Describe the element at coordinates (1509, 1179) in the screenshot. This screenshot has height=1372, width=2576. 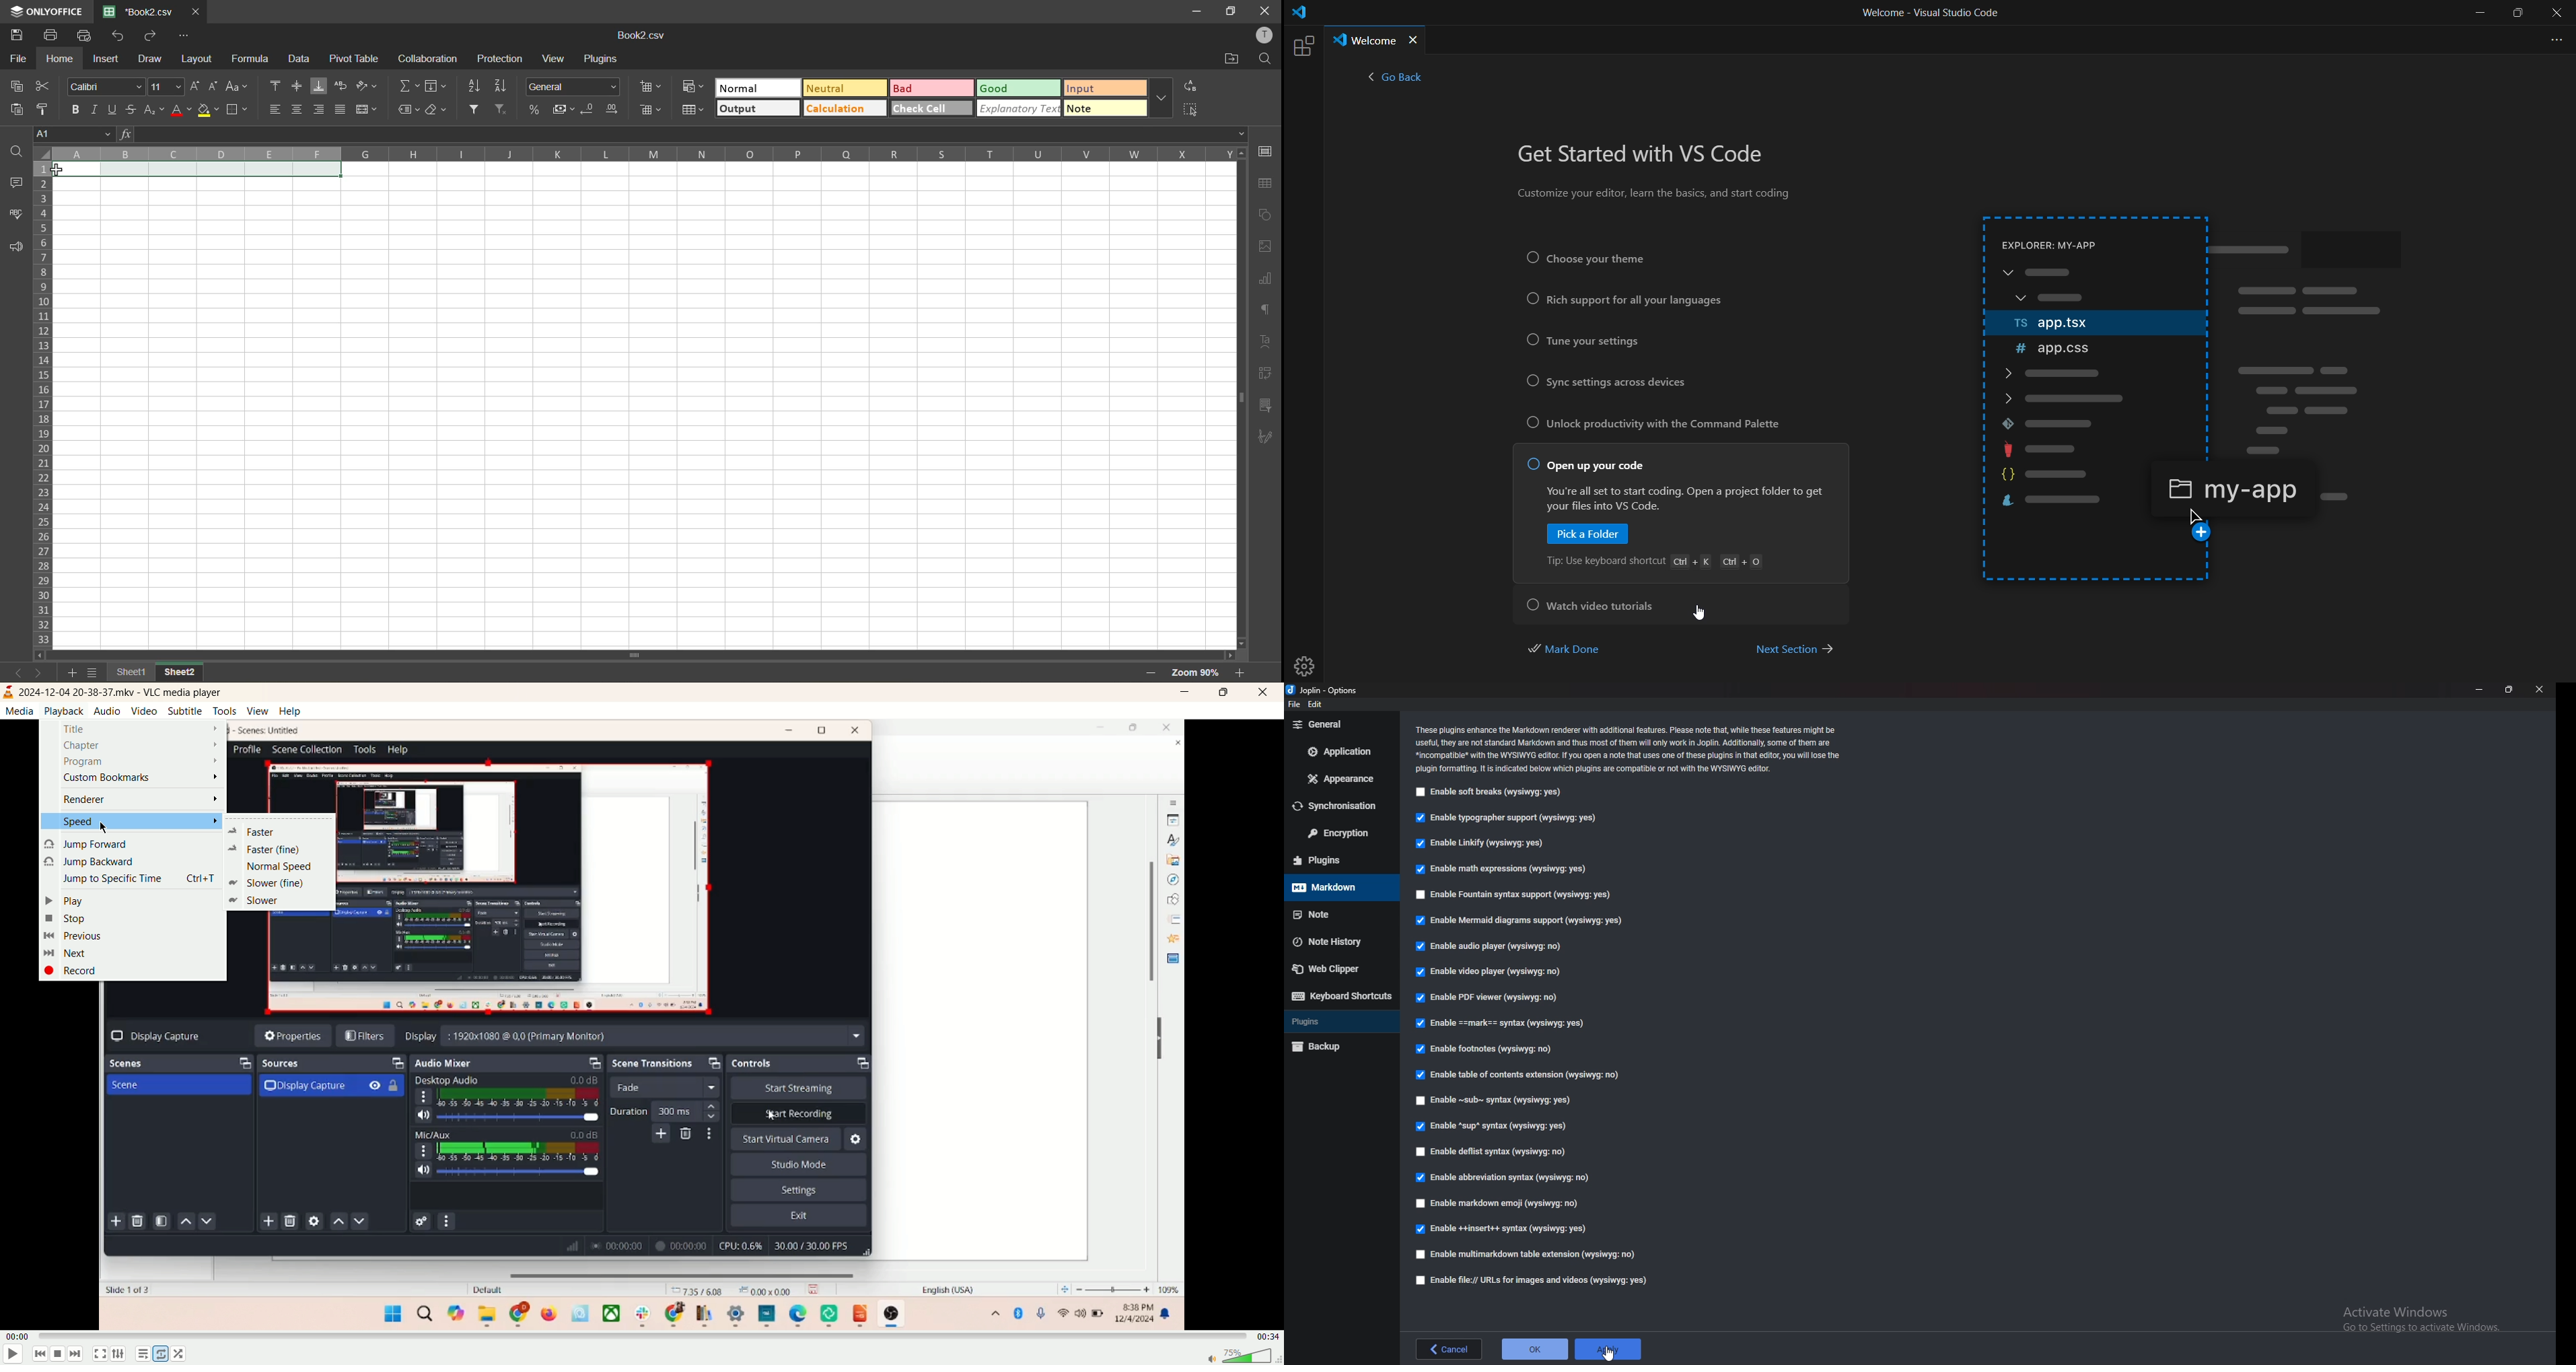
I see `Enable abbreviation syntax` at that location.